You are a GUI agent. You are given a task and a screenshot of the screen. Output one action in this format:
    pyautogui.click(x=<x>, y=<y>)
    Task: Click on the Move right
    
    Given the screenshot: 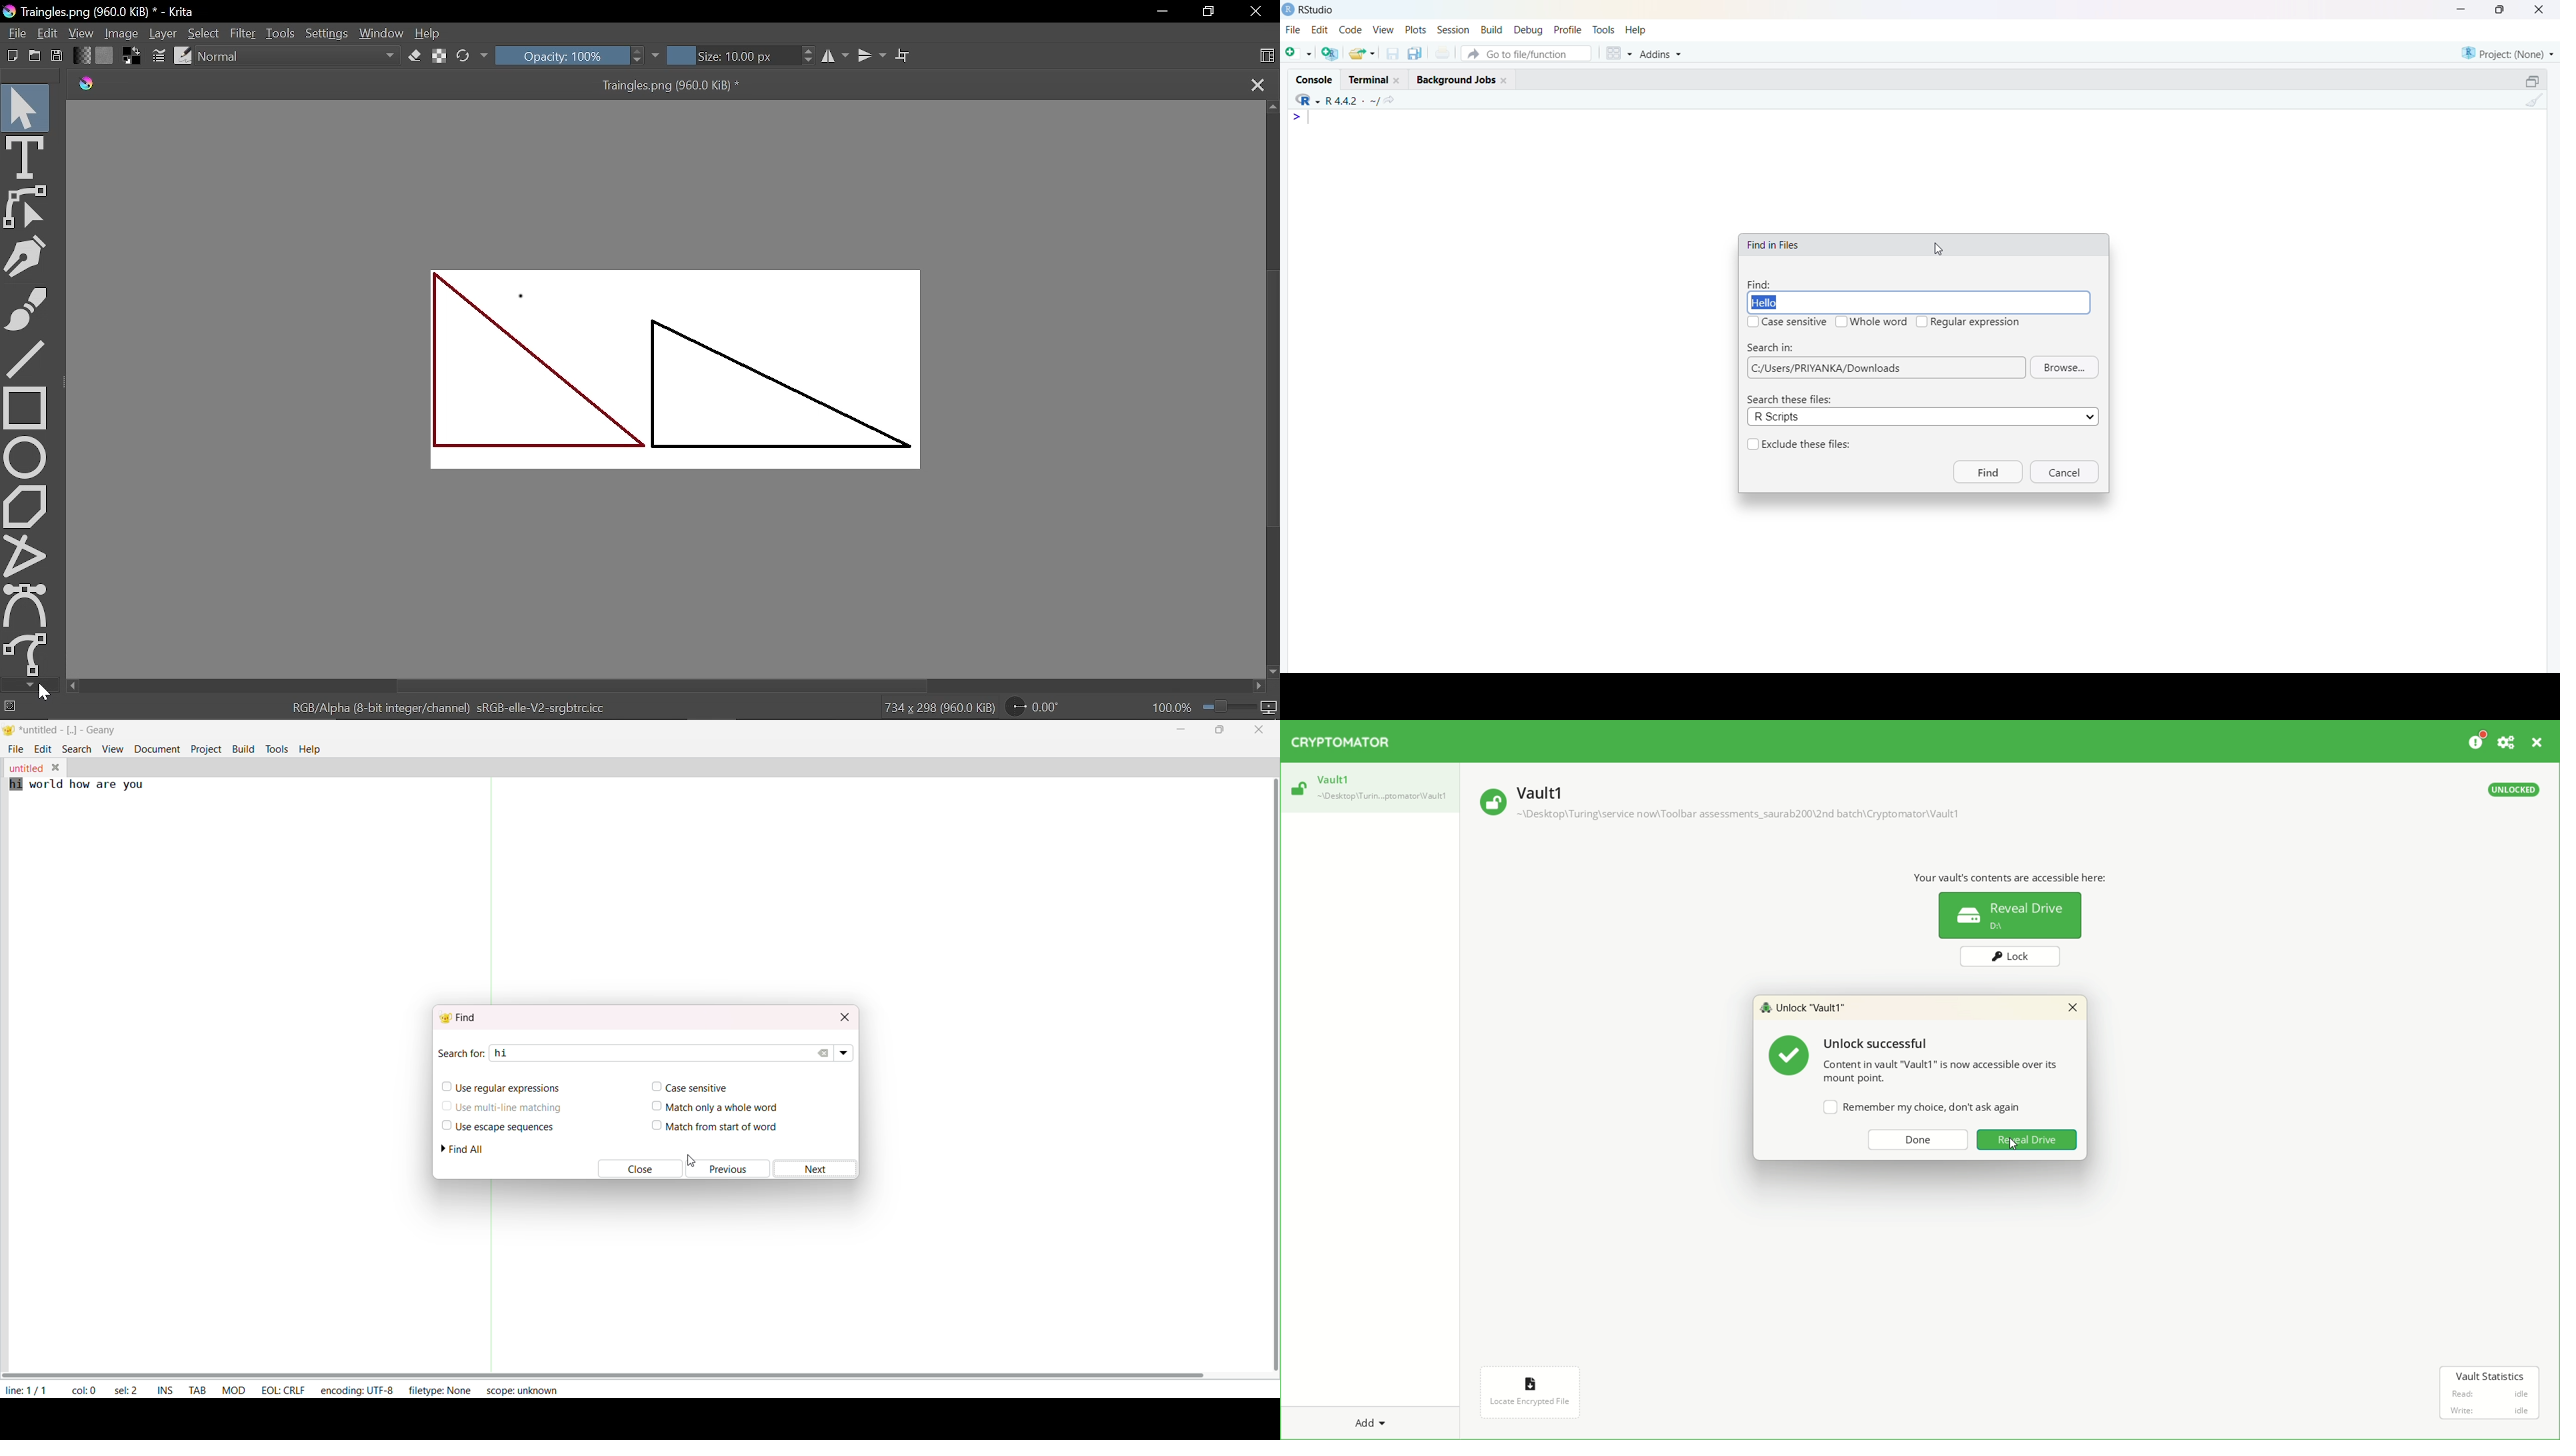 What is the action you would take?
    pyautogui.click(x=1259, y=685)
    